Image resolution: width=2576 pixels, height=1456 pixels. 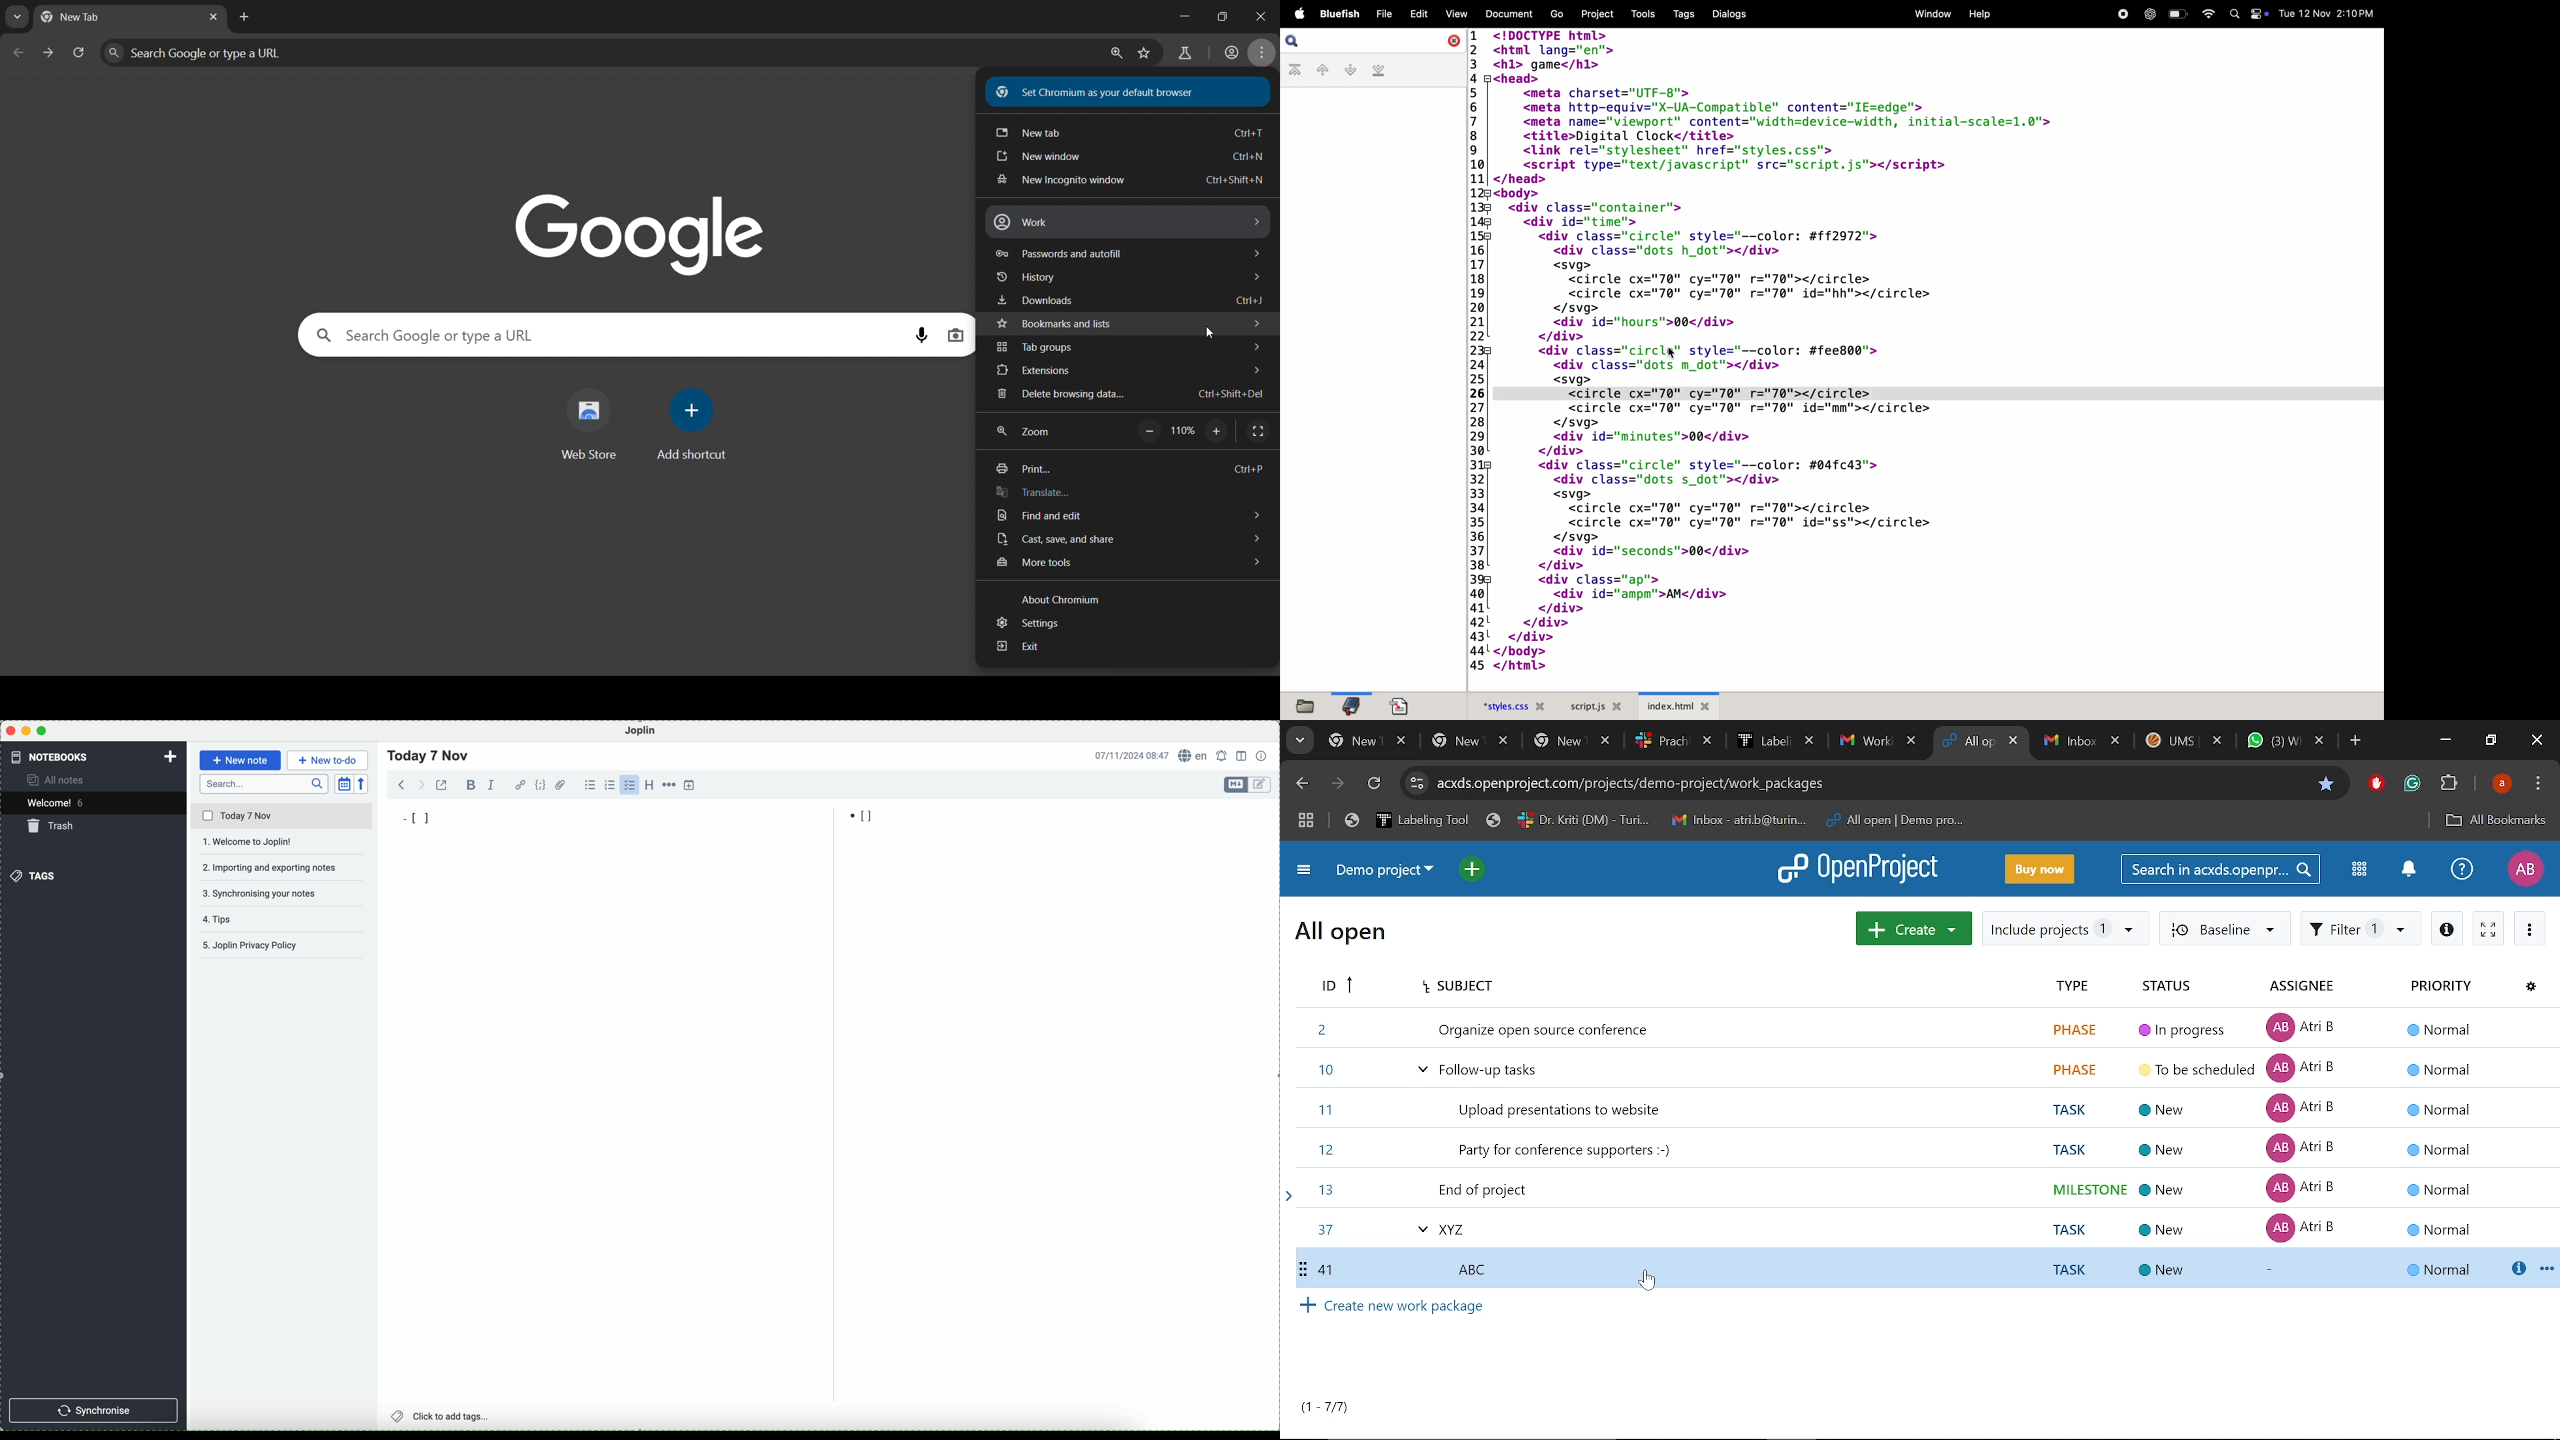 What do you see at coordinates (1512, 14) in the screenshot?
I see `document` at bounding box center [1512, 14].